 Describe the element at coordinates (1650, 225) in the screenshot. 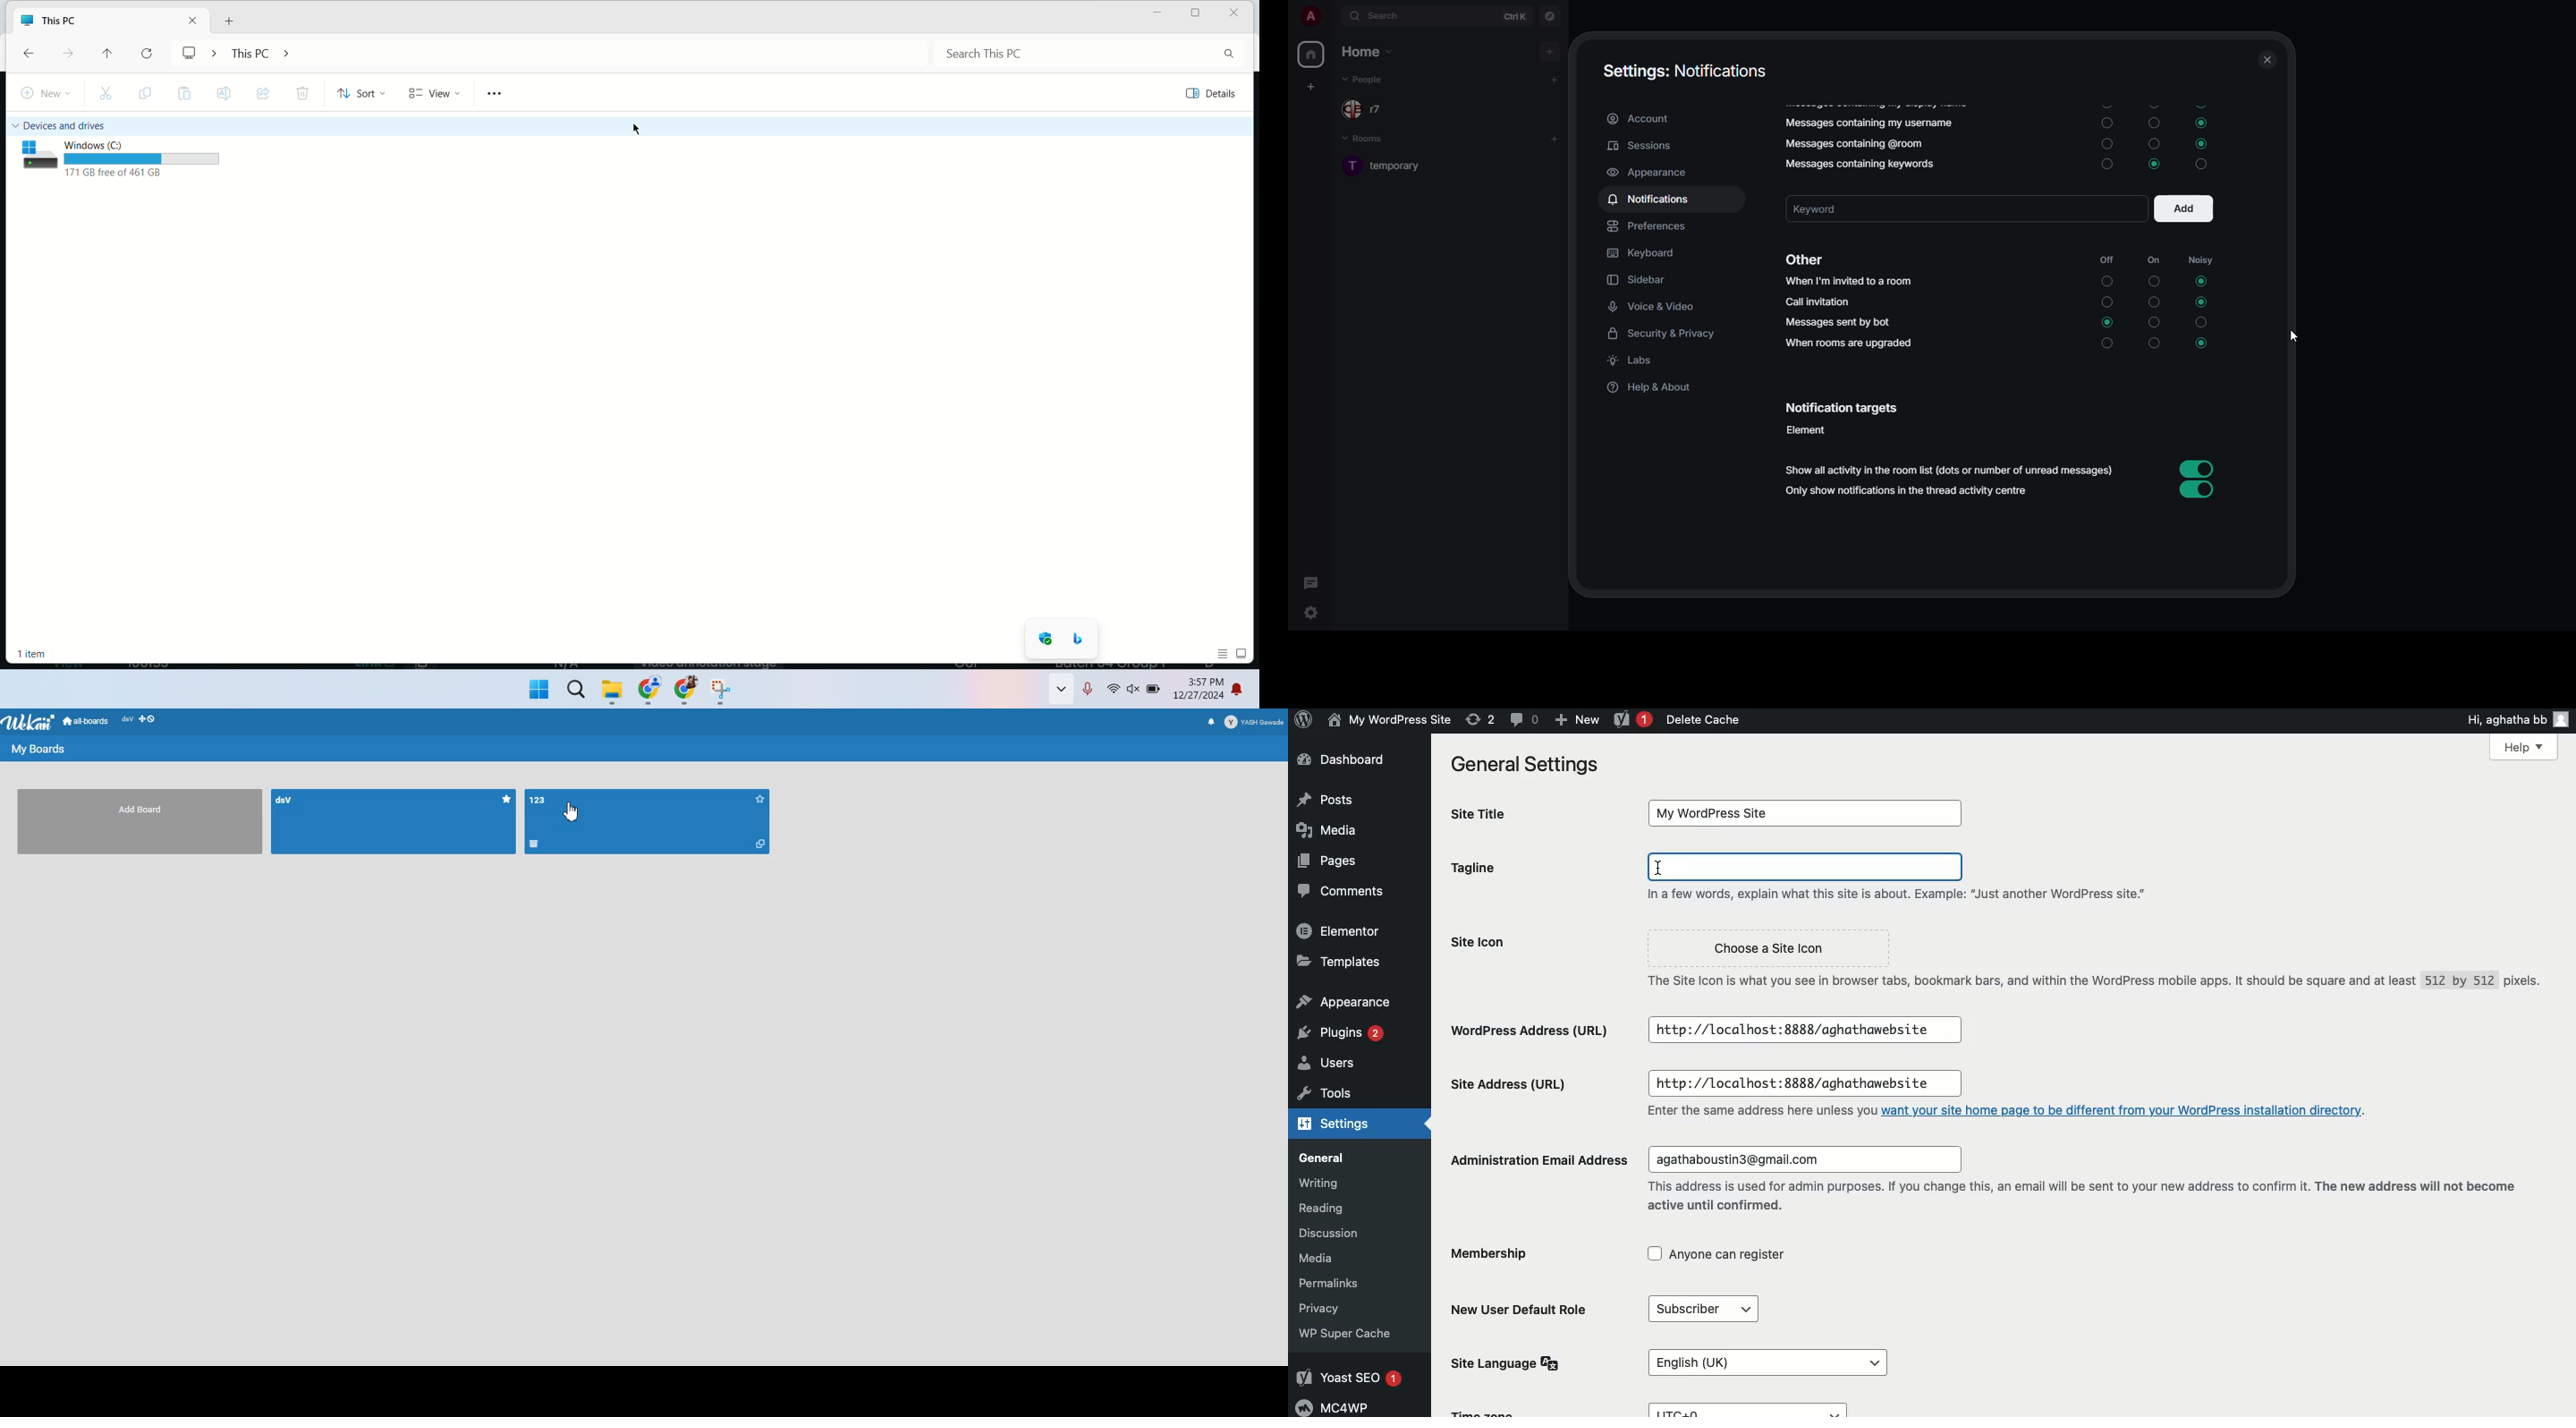

I see `preferences` at that location.